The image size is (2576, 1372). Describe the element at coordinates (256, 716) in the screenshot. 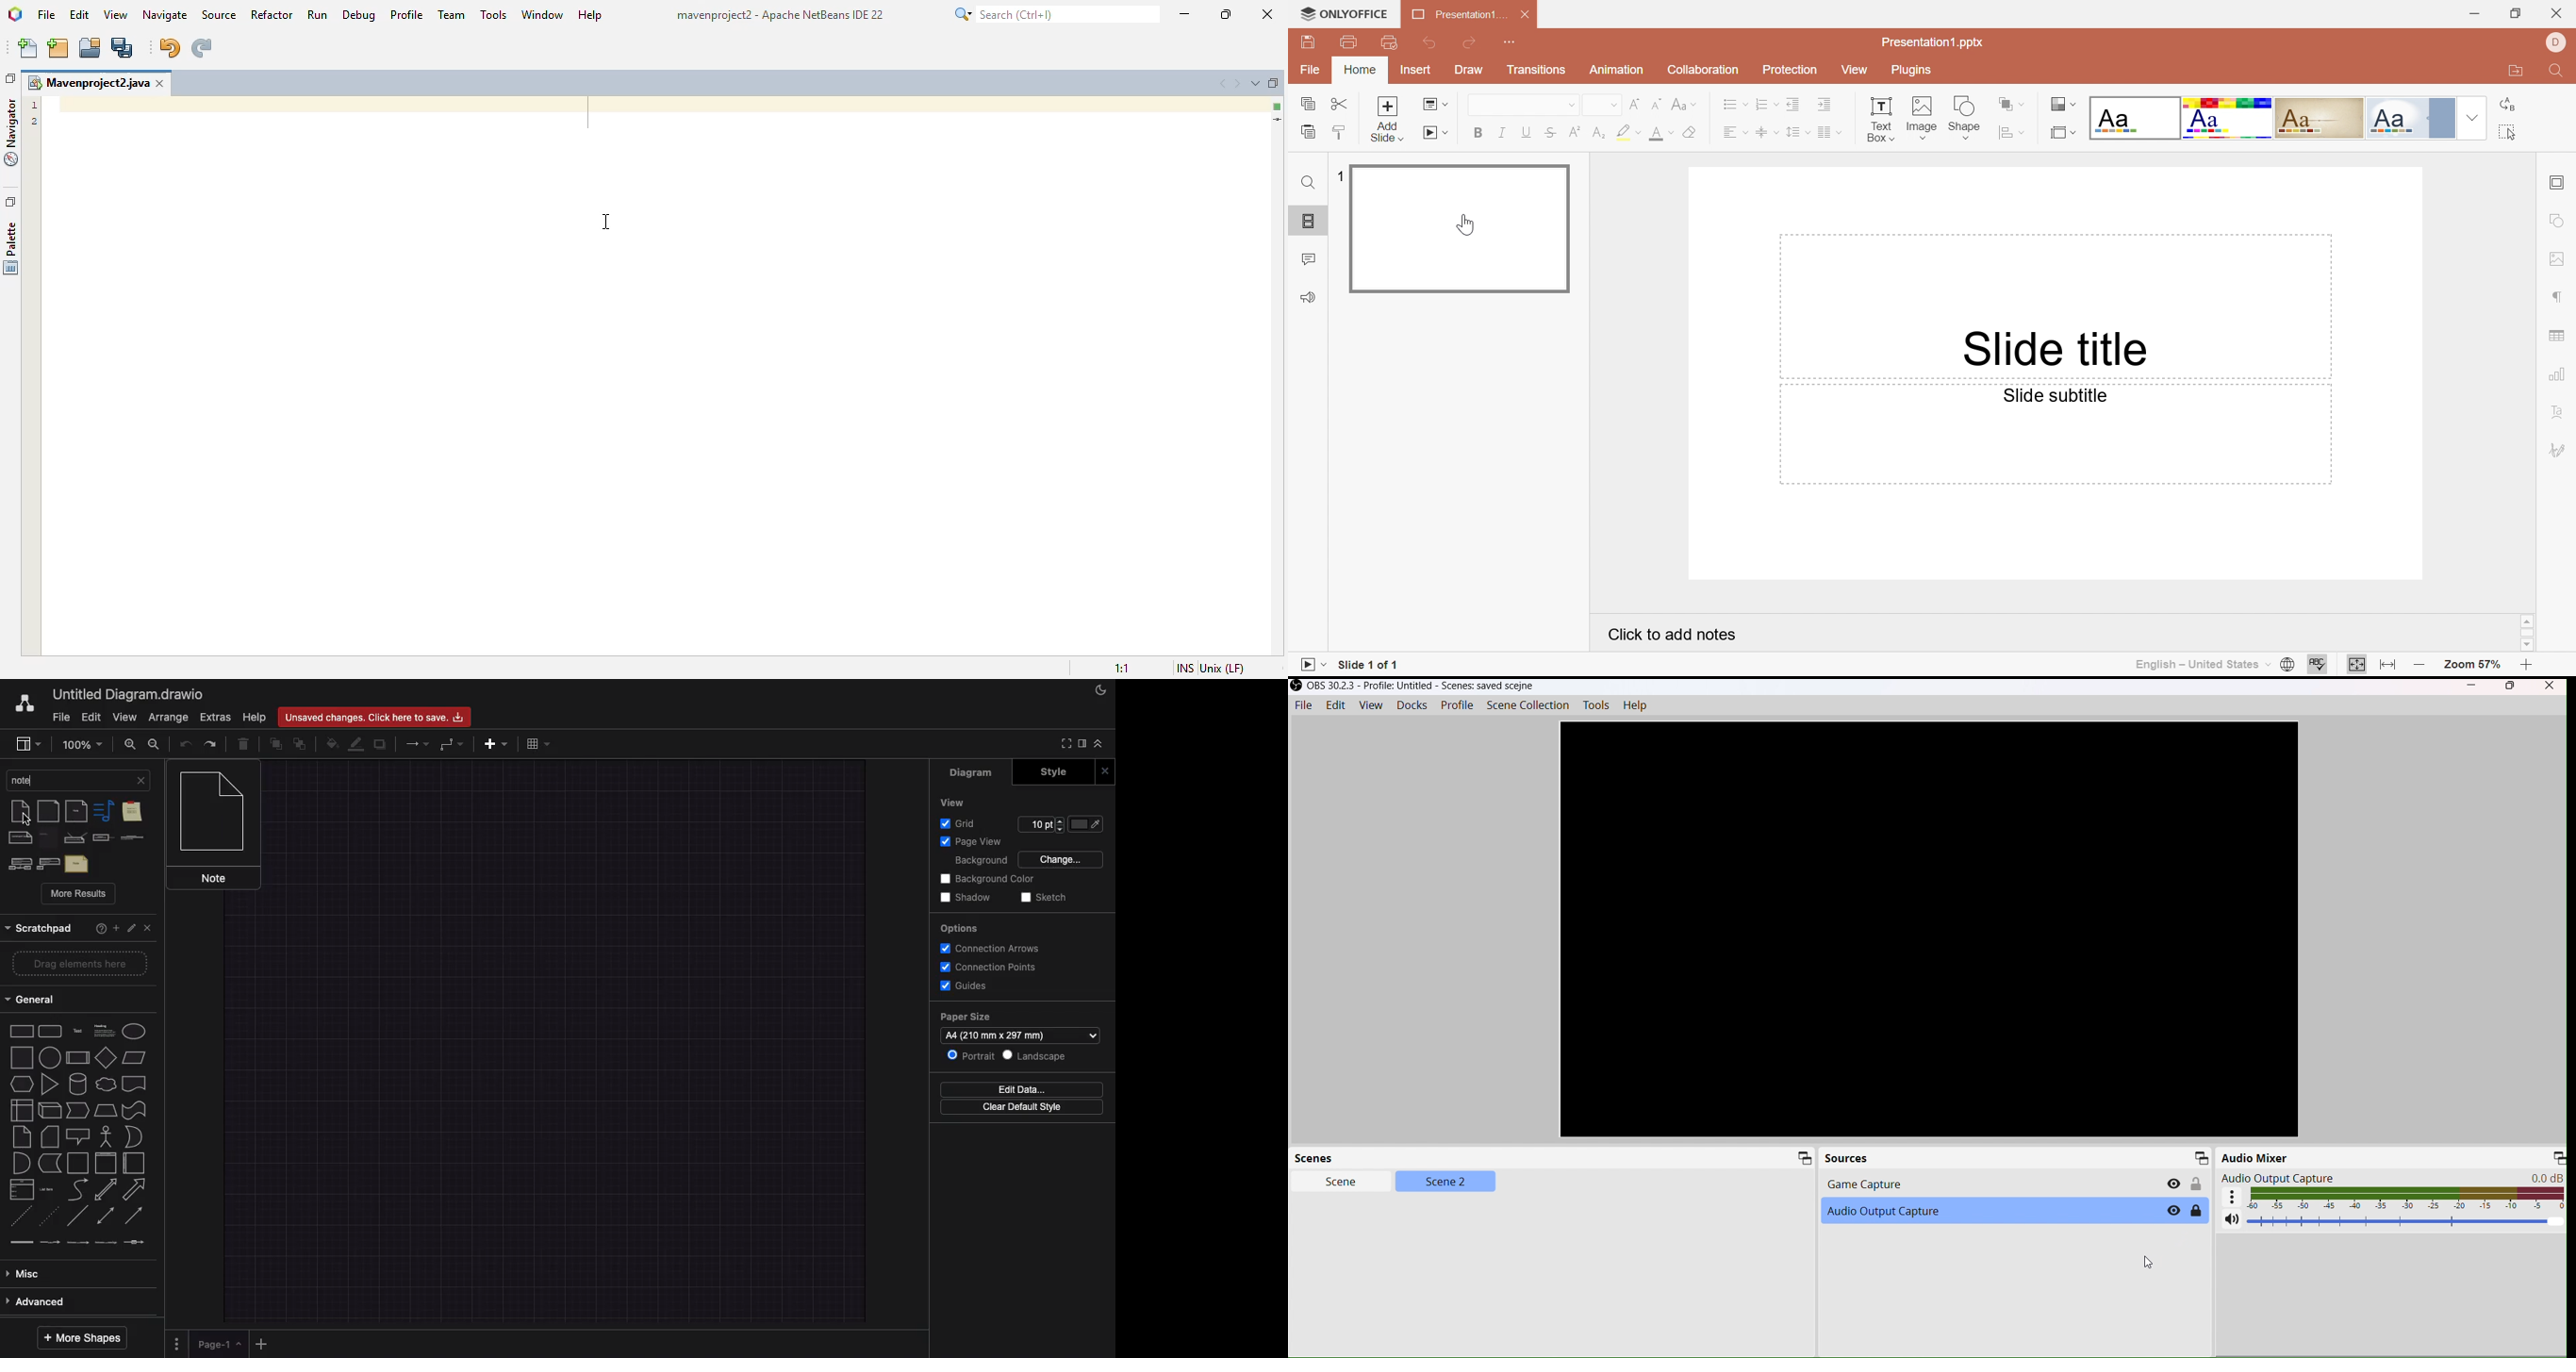

I see `Help` at that location.